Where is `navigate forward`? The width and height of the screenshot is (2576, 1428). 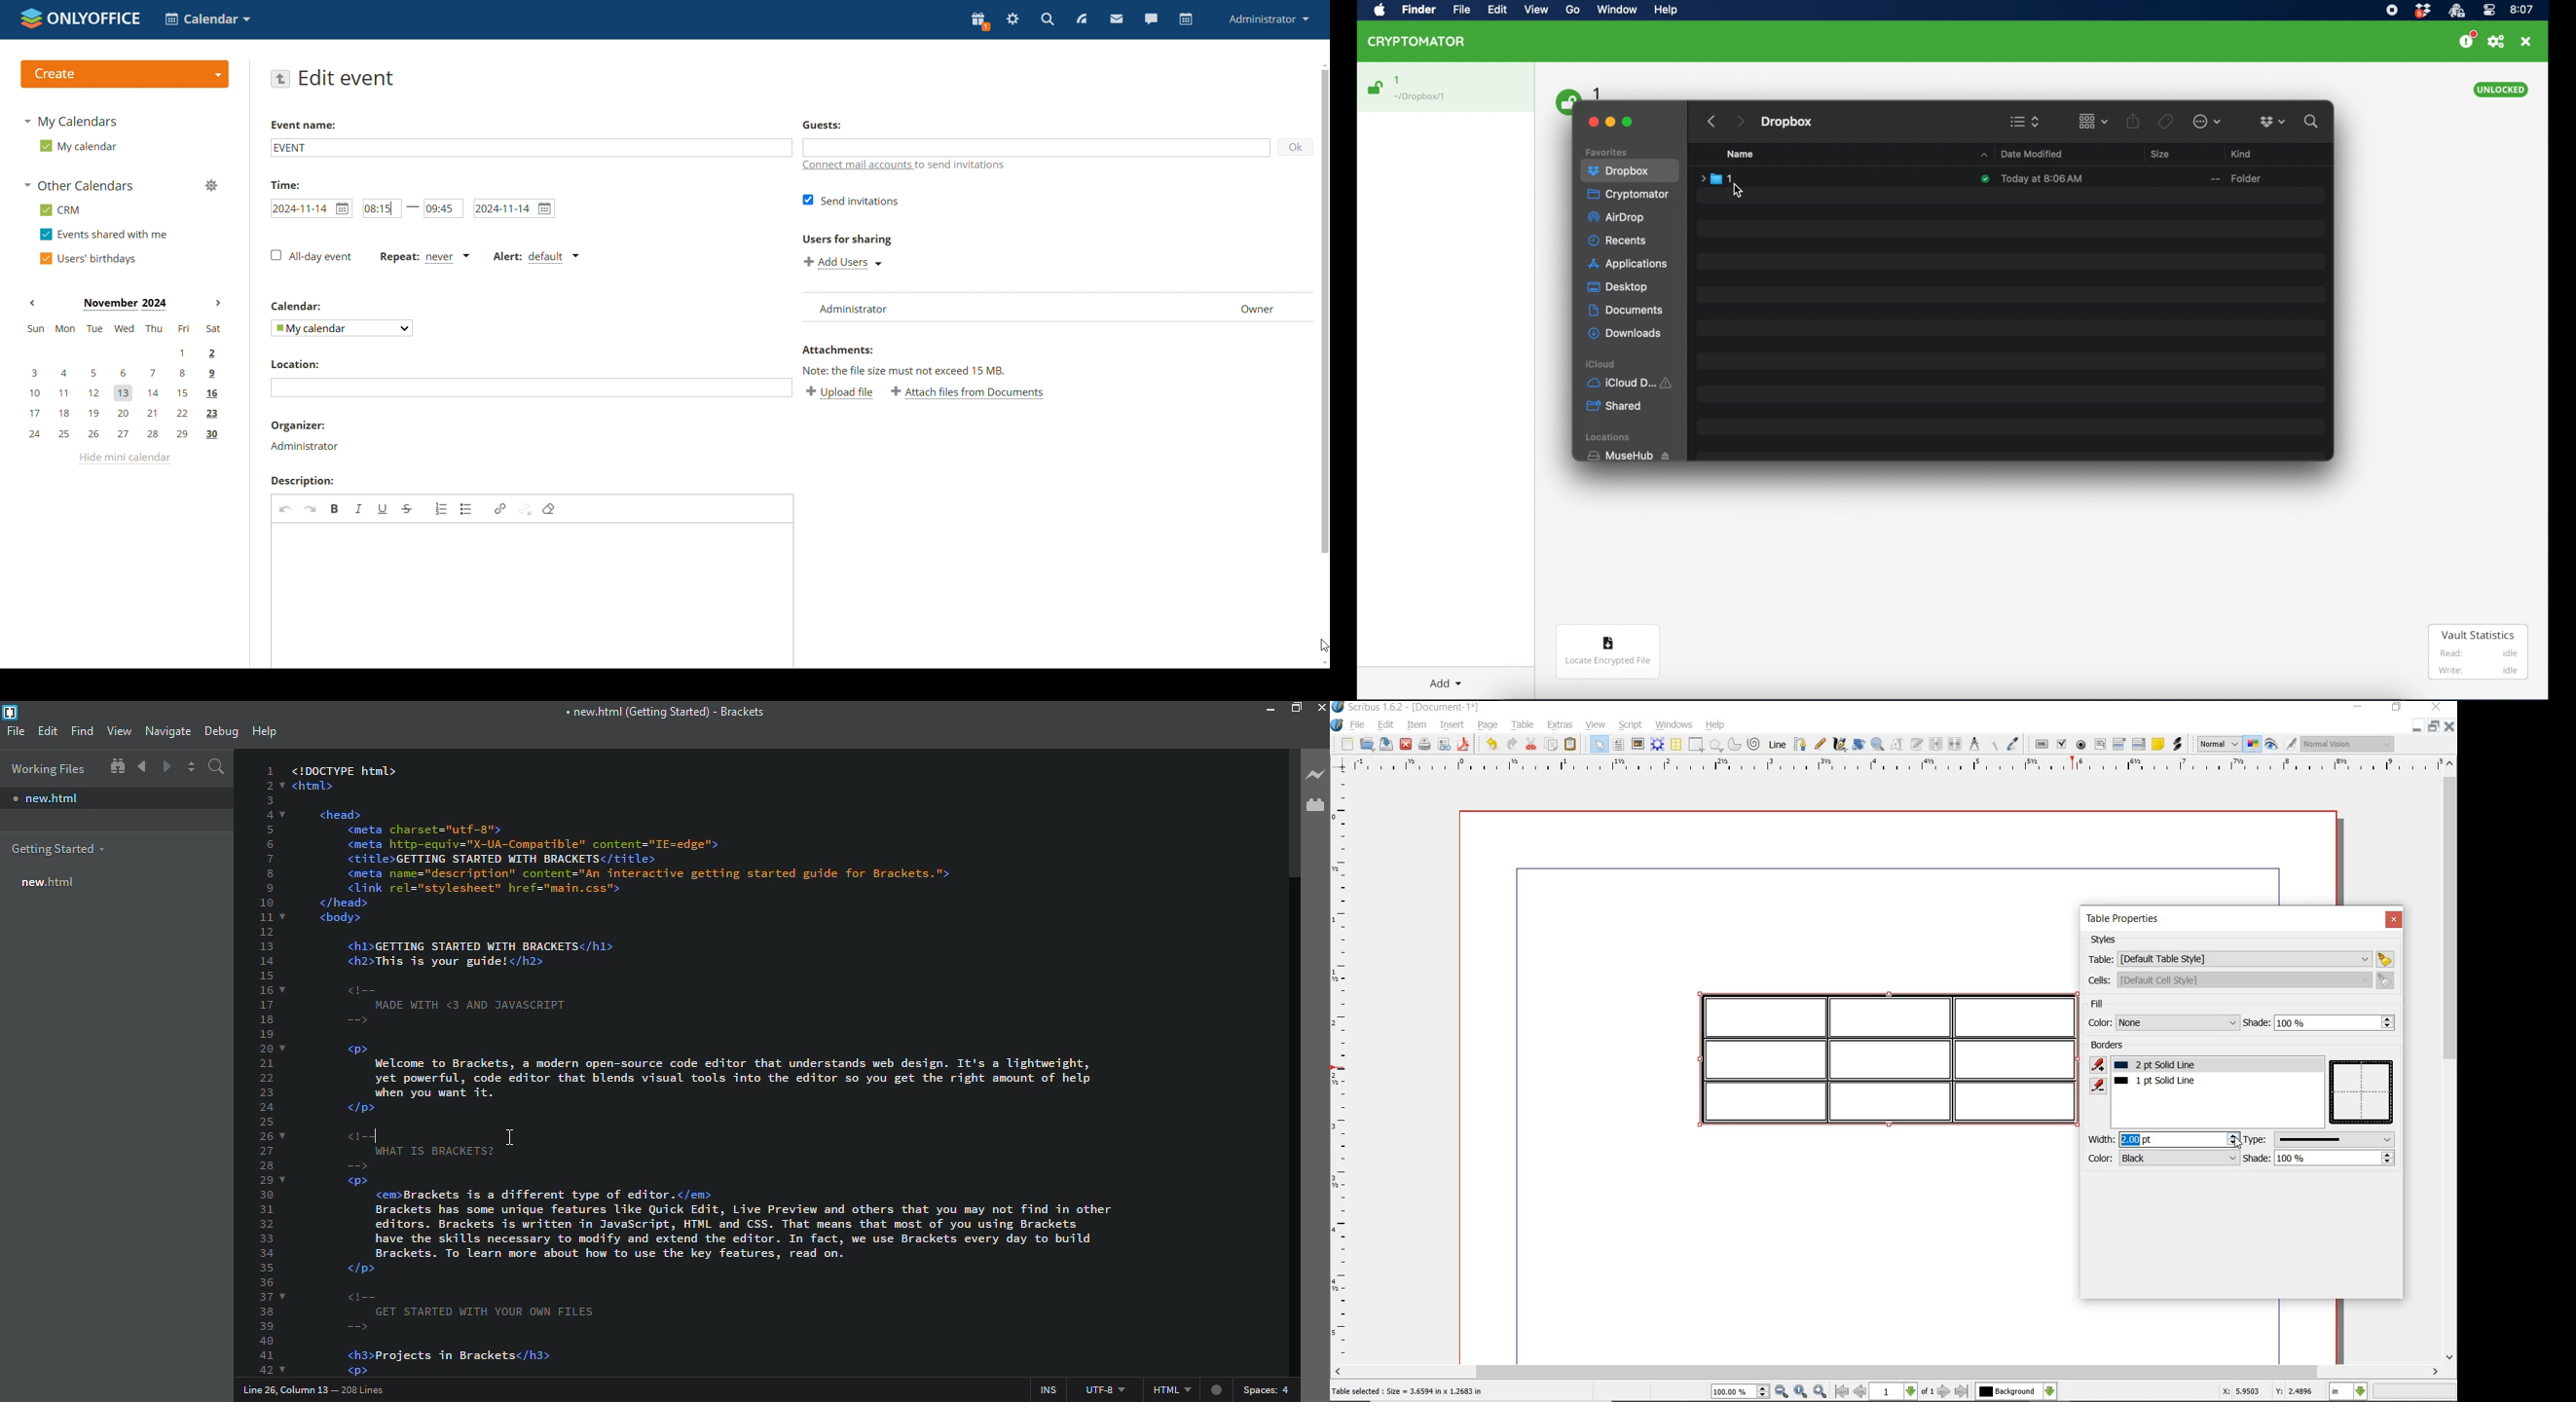
navigate forward is located at coordinates (166, 766).